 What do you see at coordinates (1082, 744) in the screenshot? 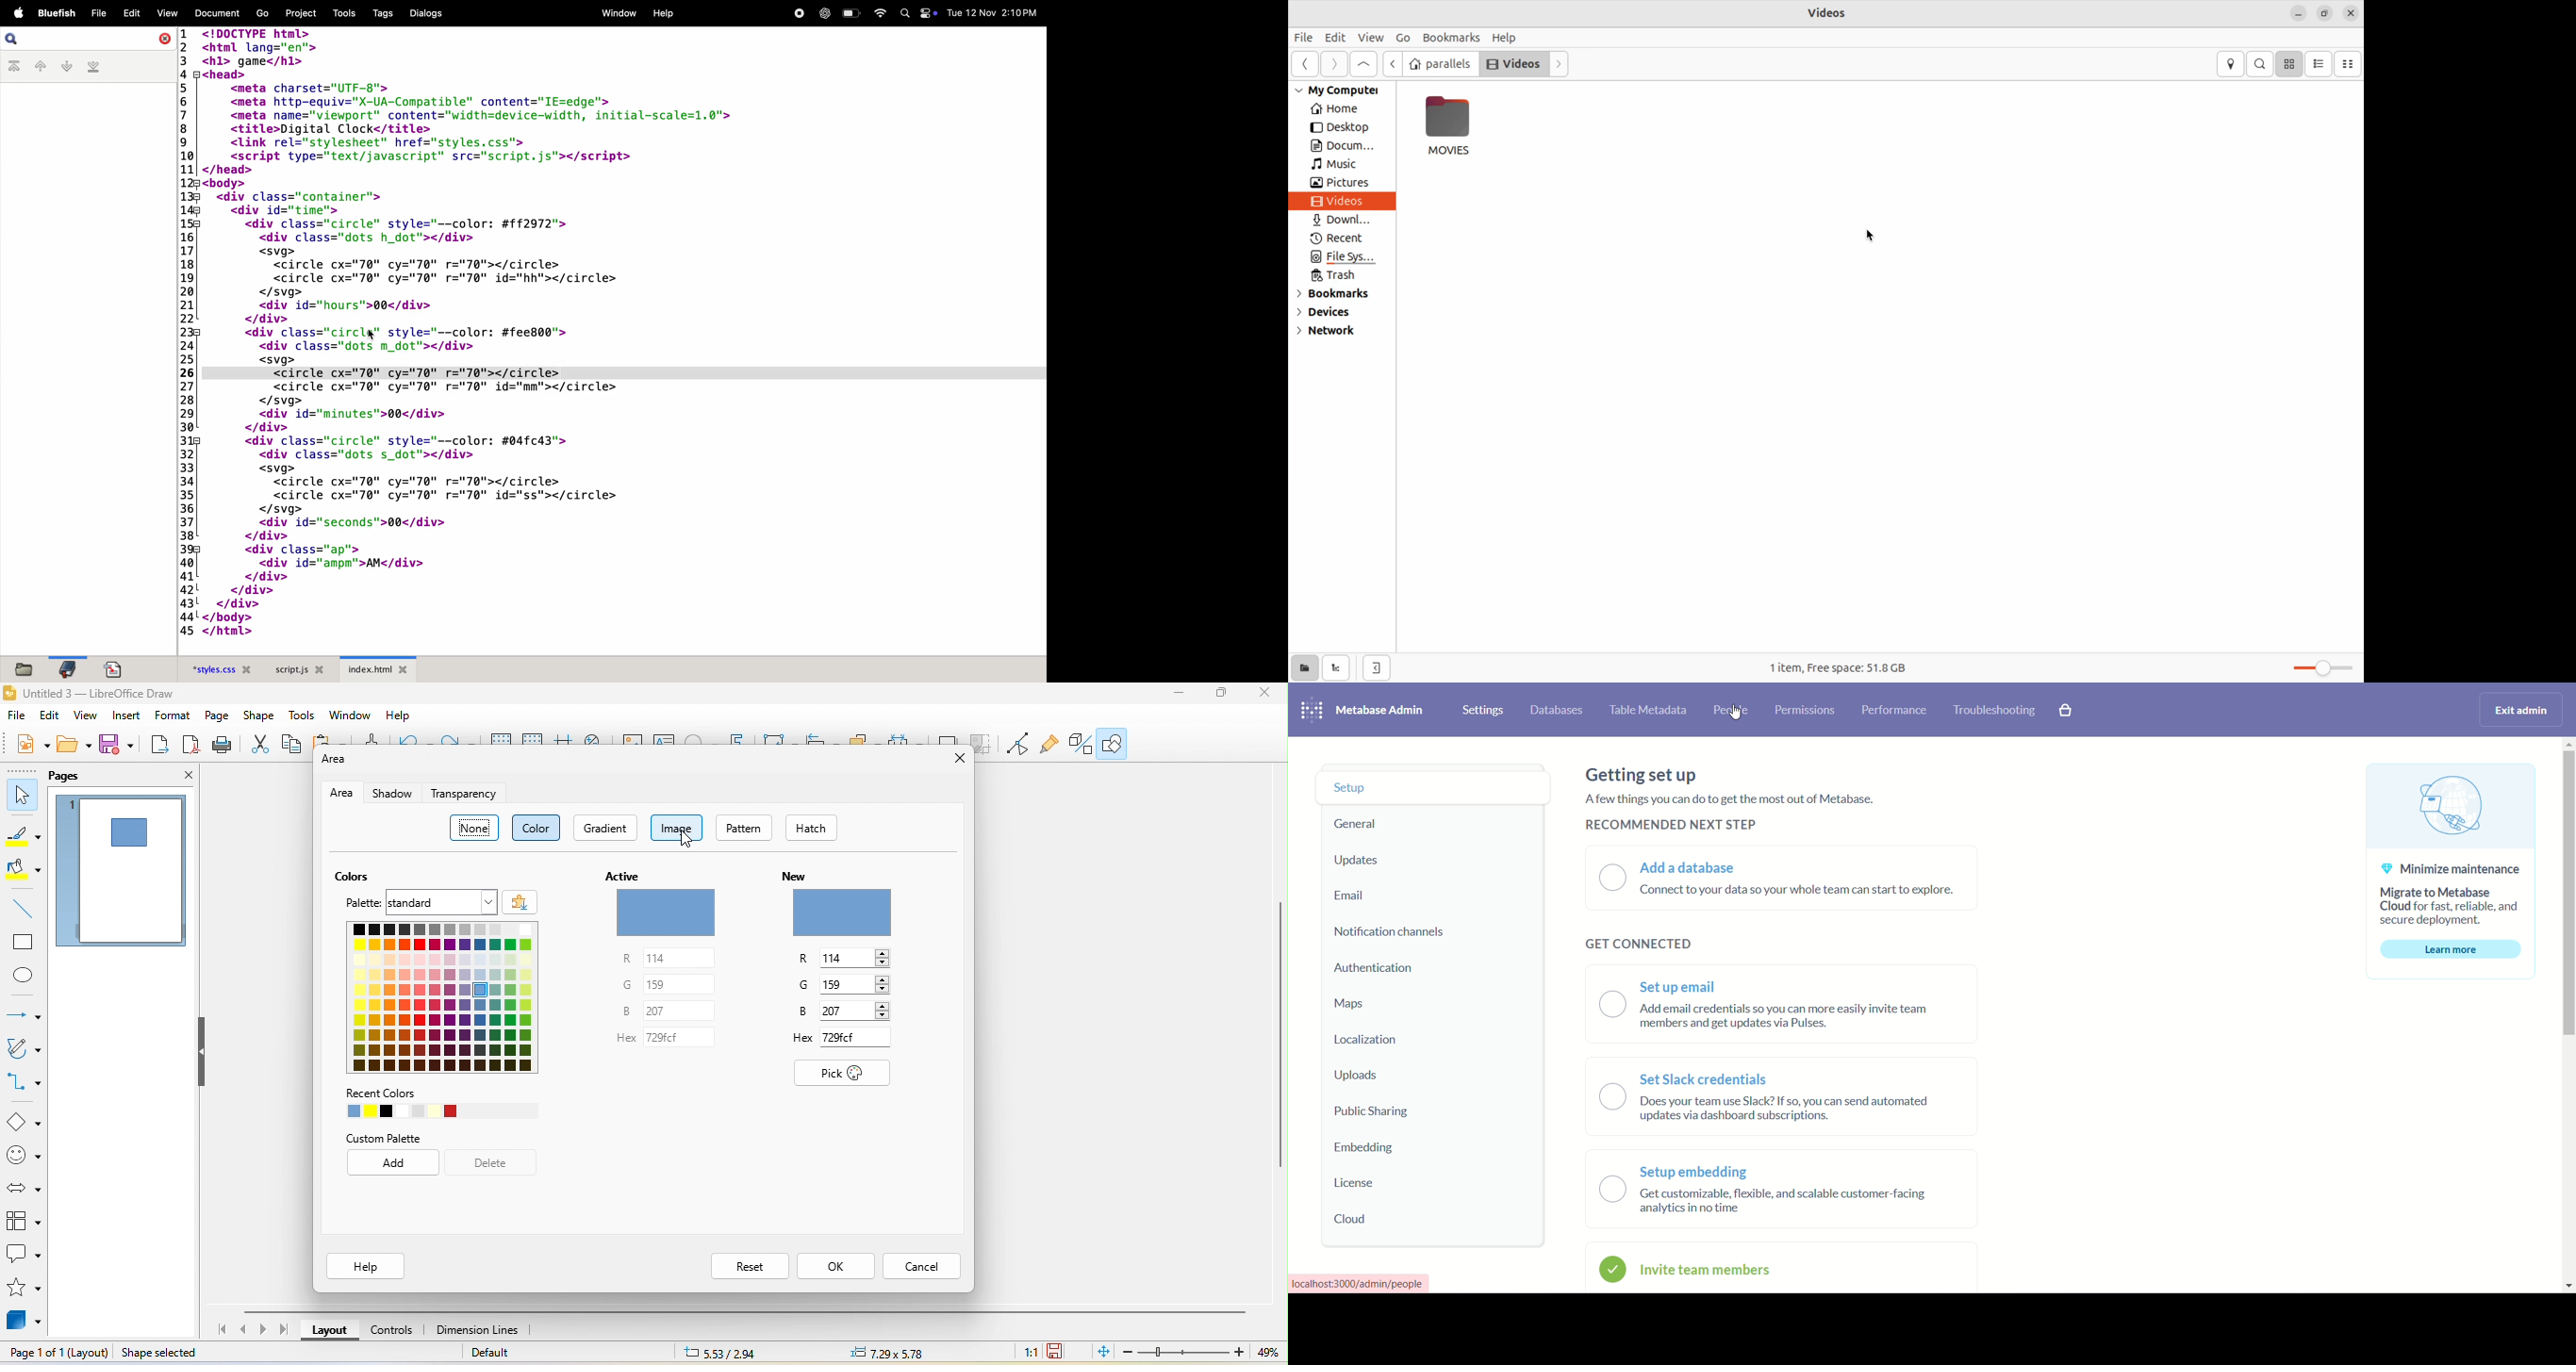
I see `extrusion` at bounding box center [1082, 744].